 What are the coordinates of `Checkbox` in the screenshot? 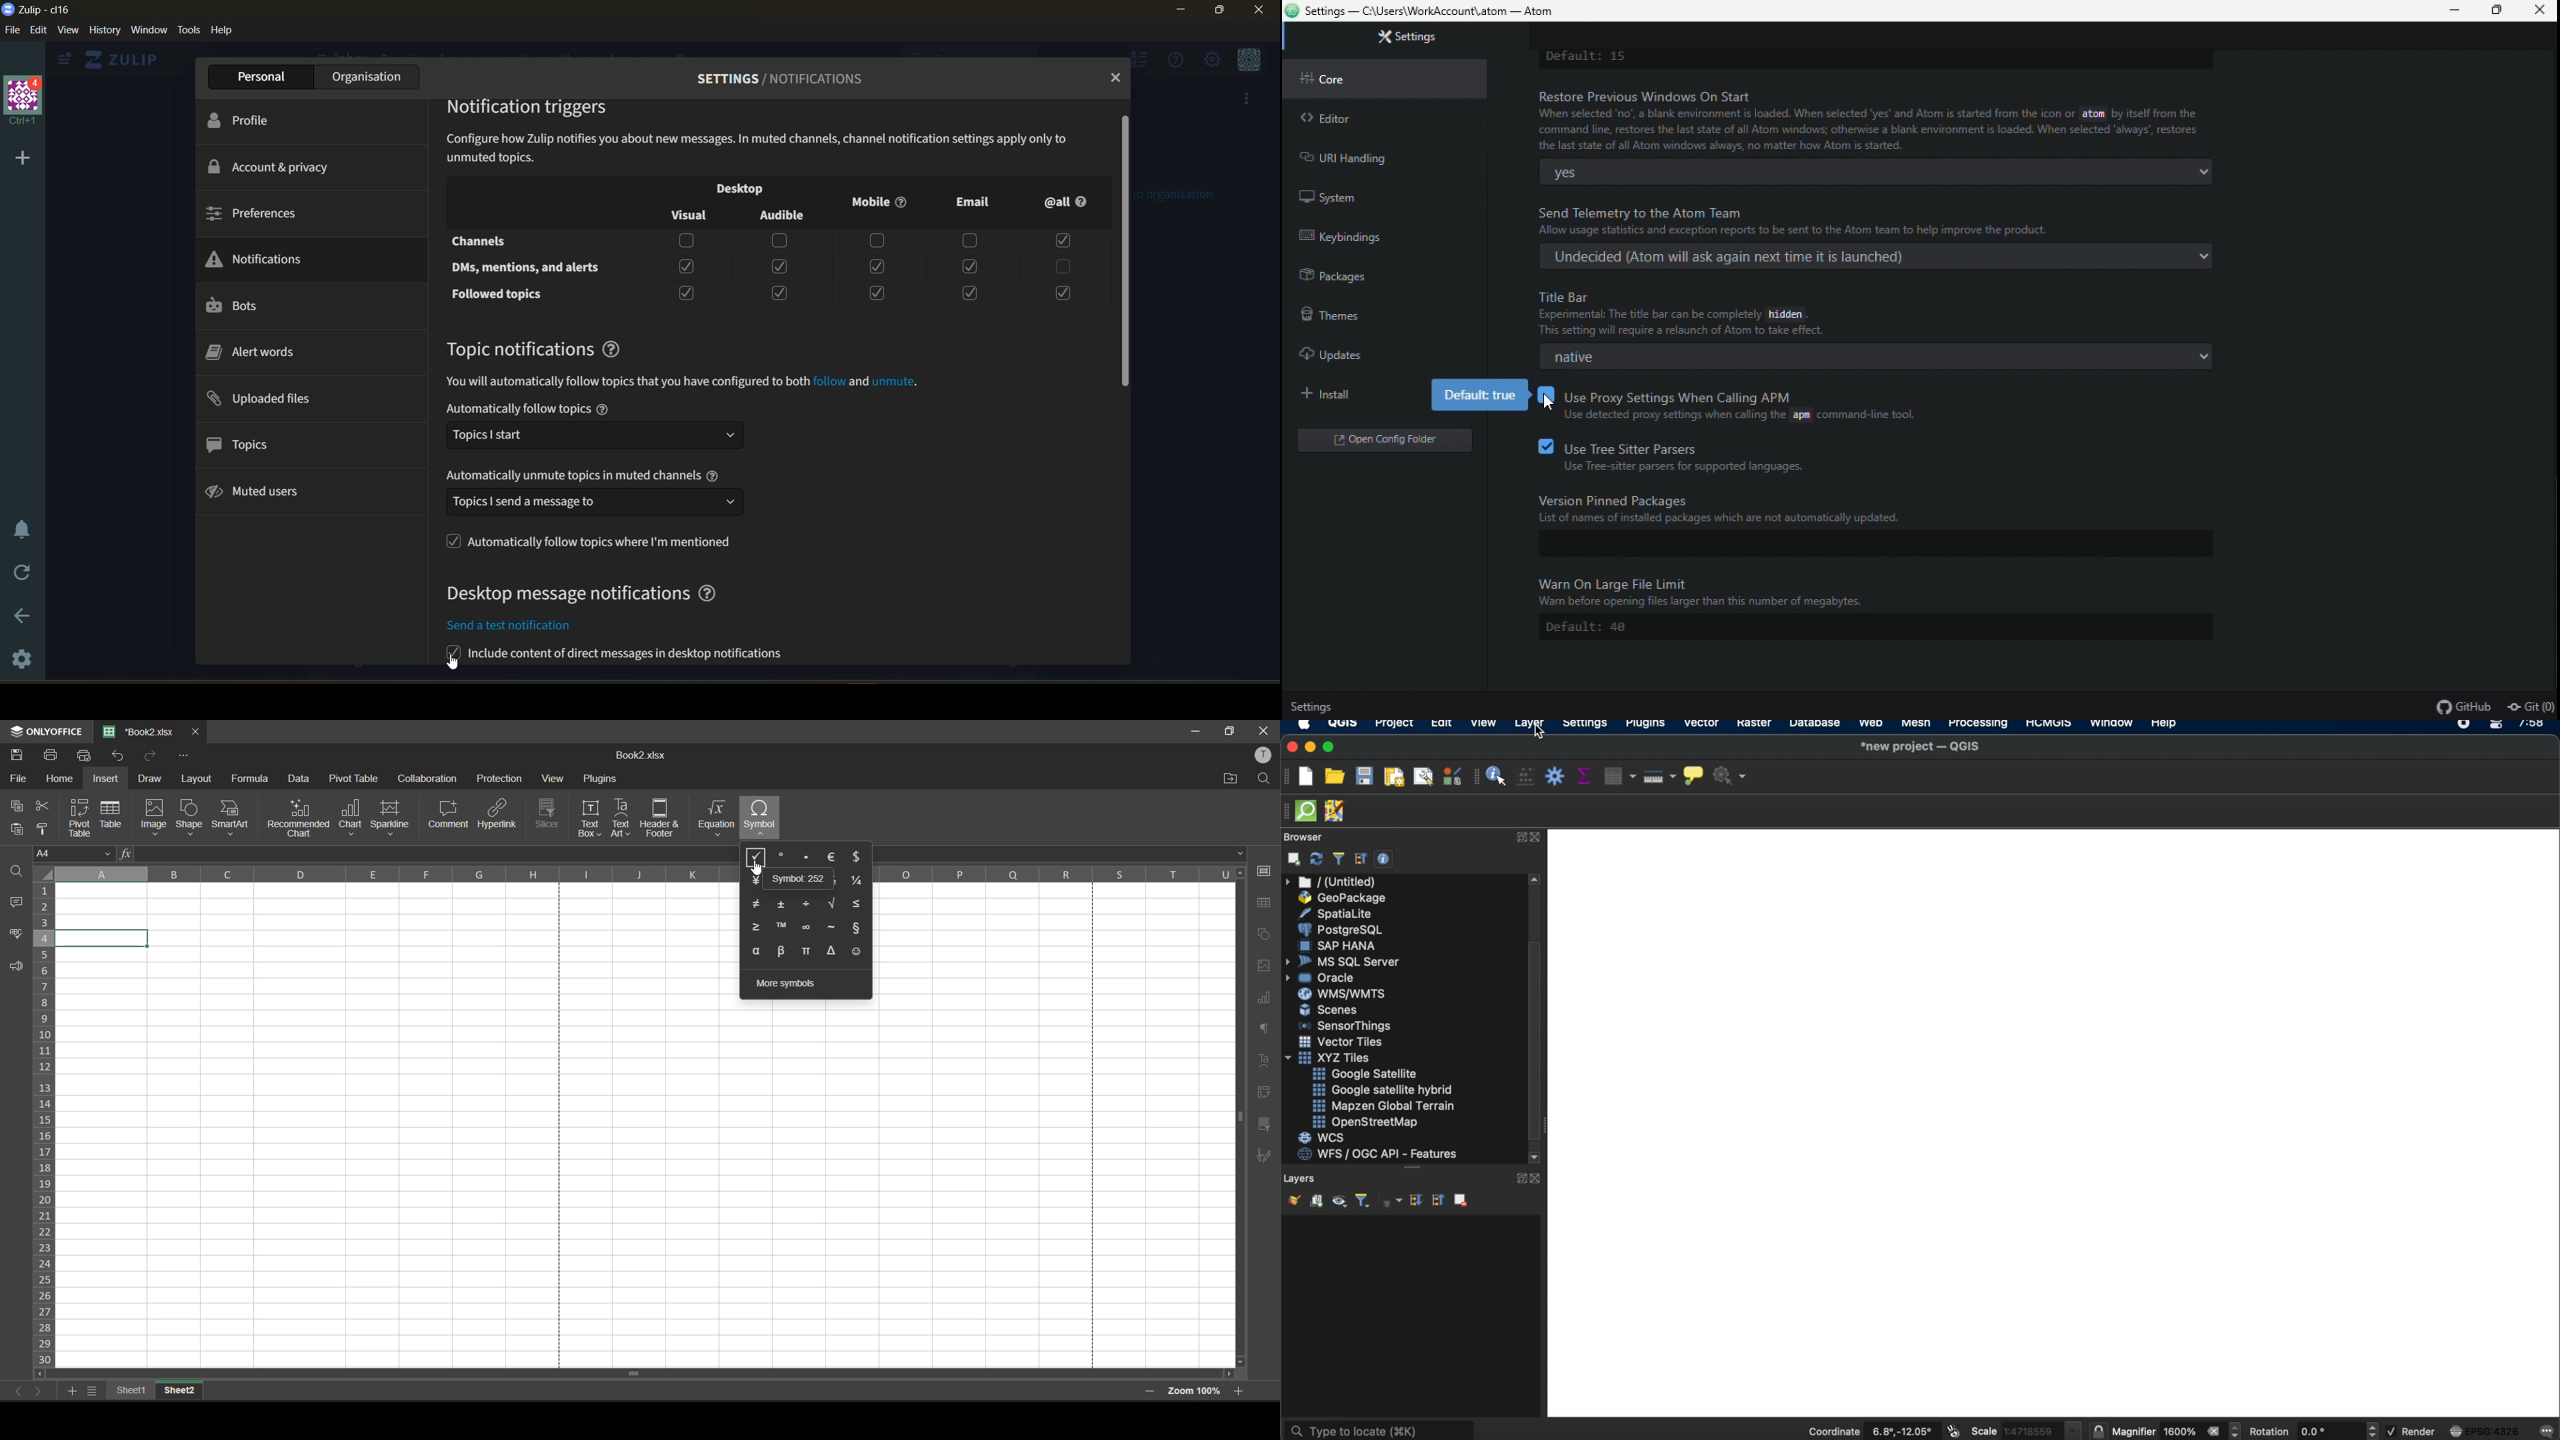 It's located at (685, 293).